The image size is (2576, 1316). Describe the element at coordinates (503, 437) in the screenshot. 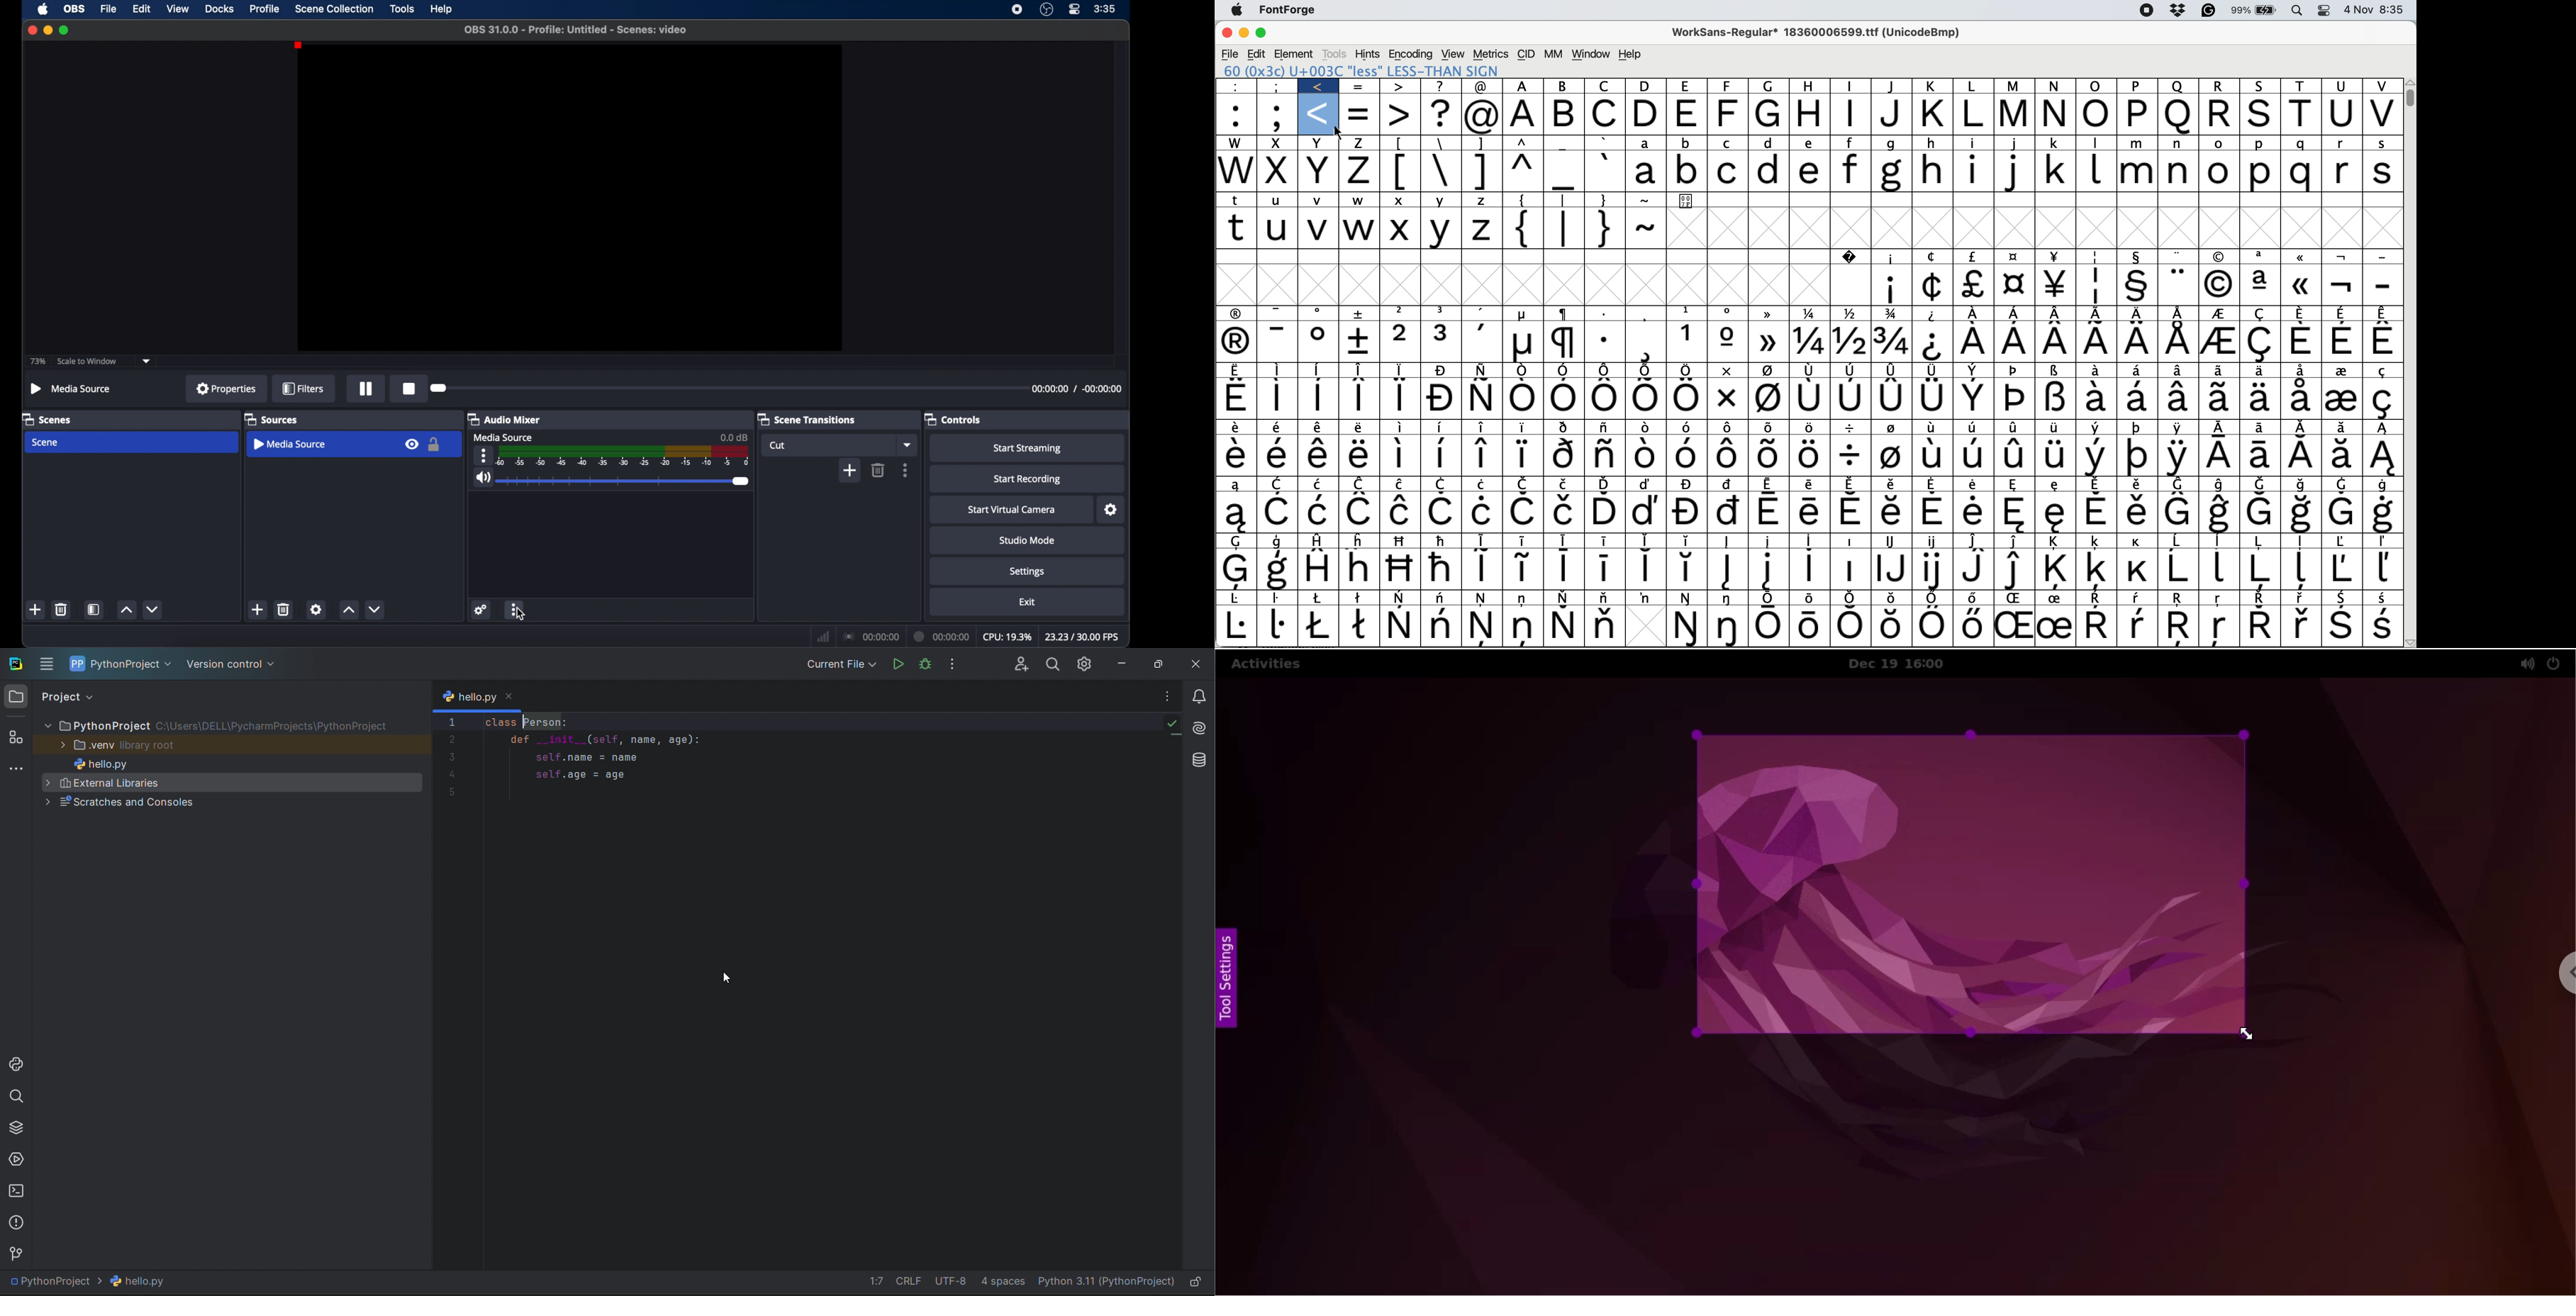

I see `media source` at that location.